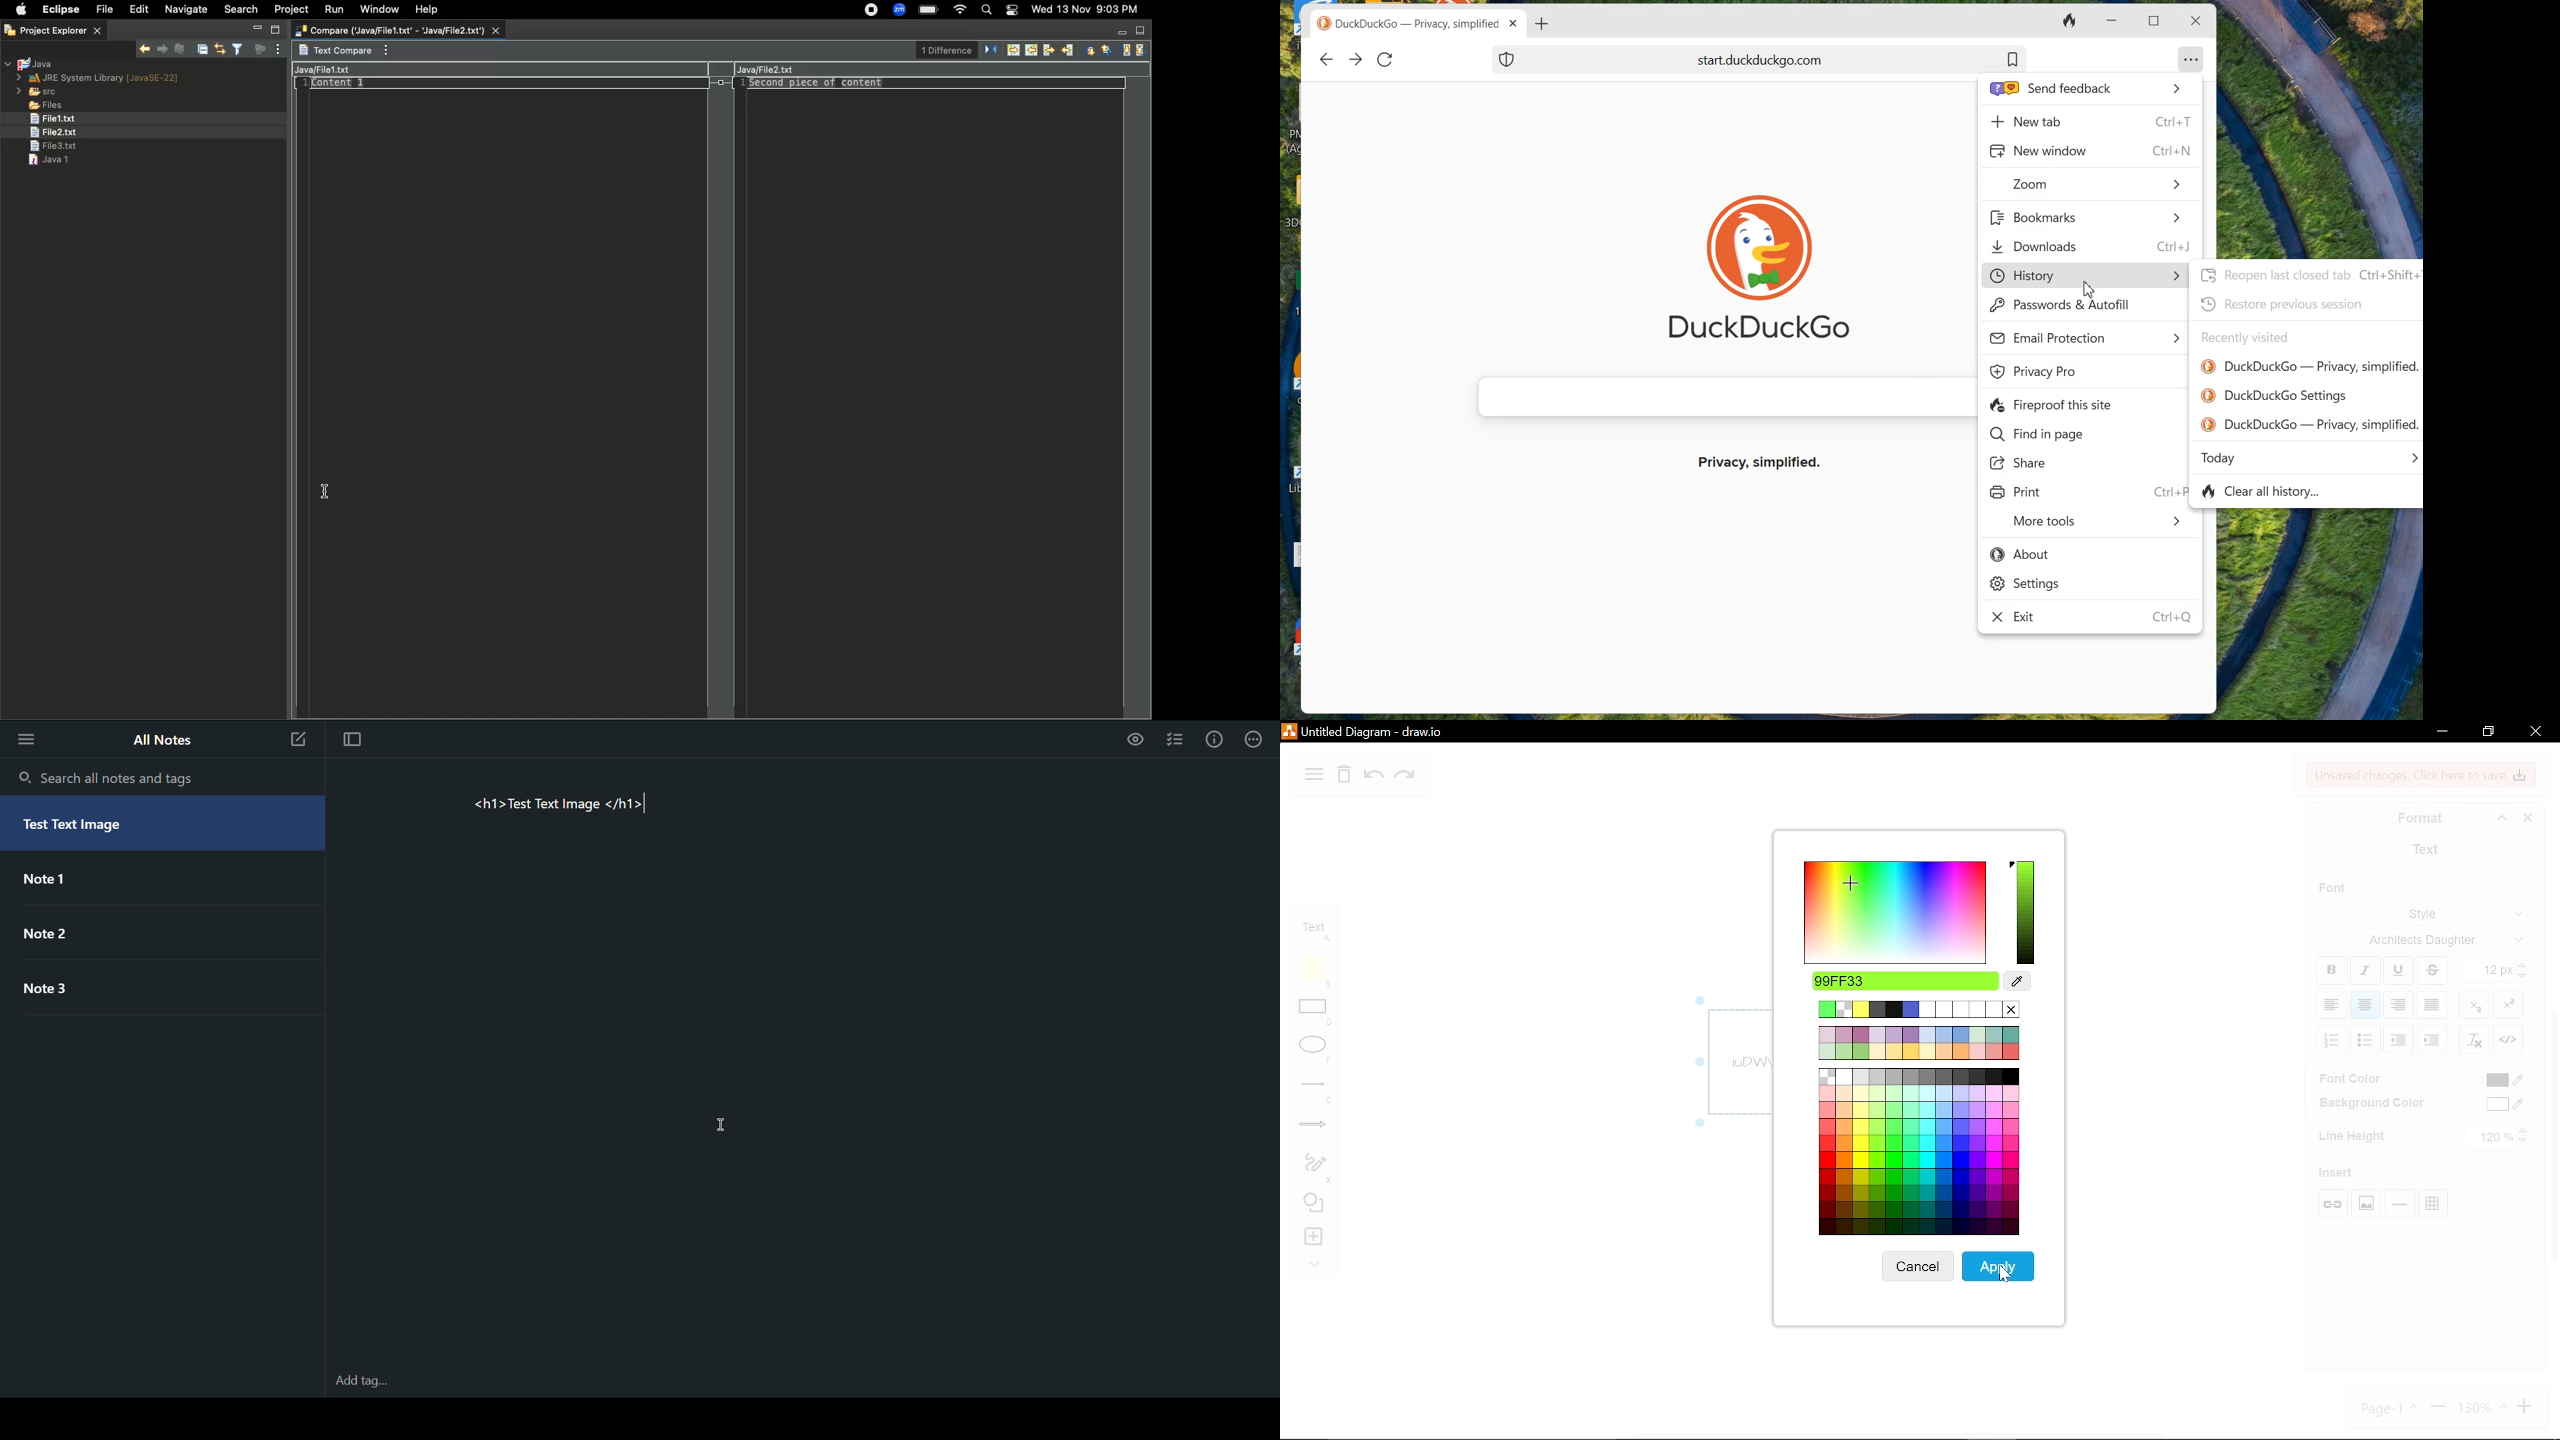 The width and height of the screenshot is (2576, 1456). What do you see at coordinates (1914, 1153) in the screenshot?
I see `Other colors` at bounding box center [1914, 1153].